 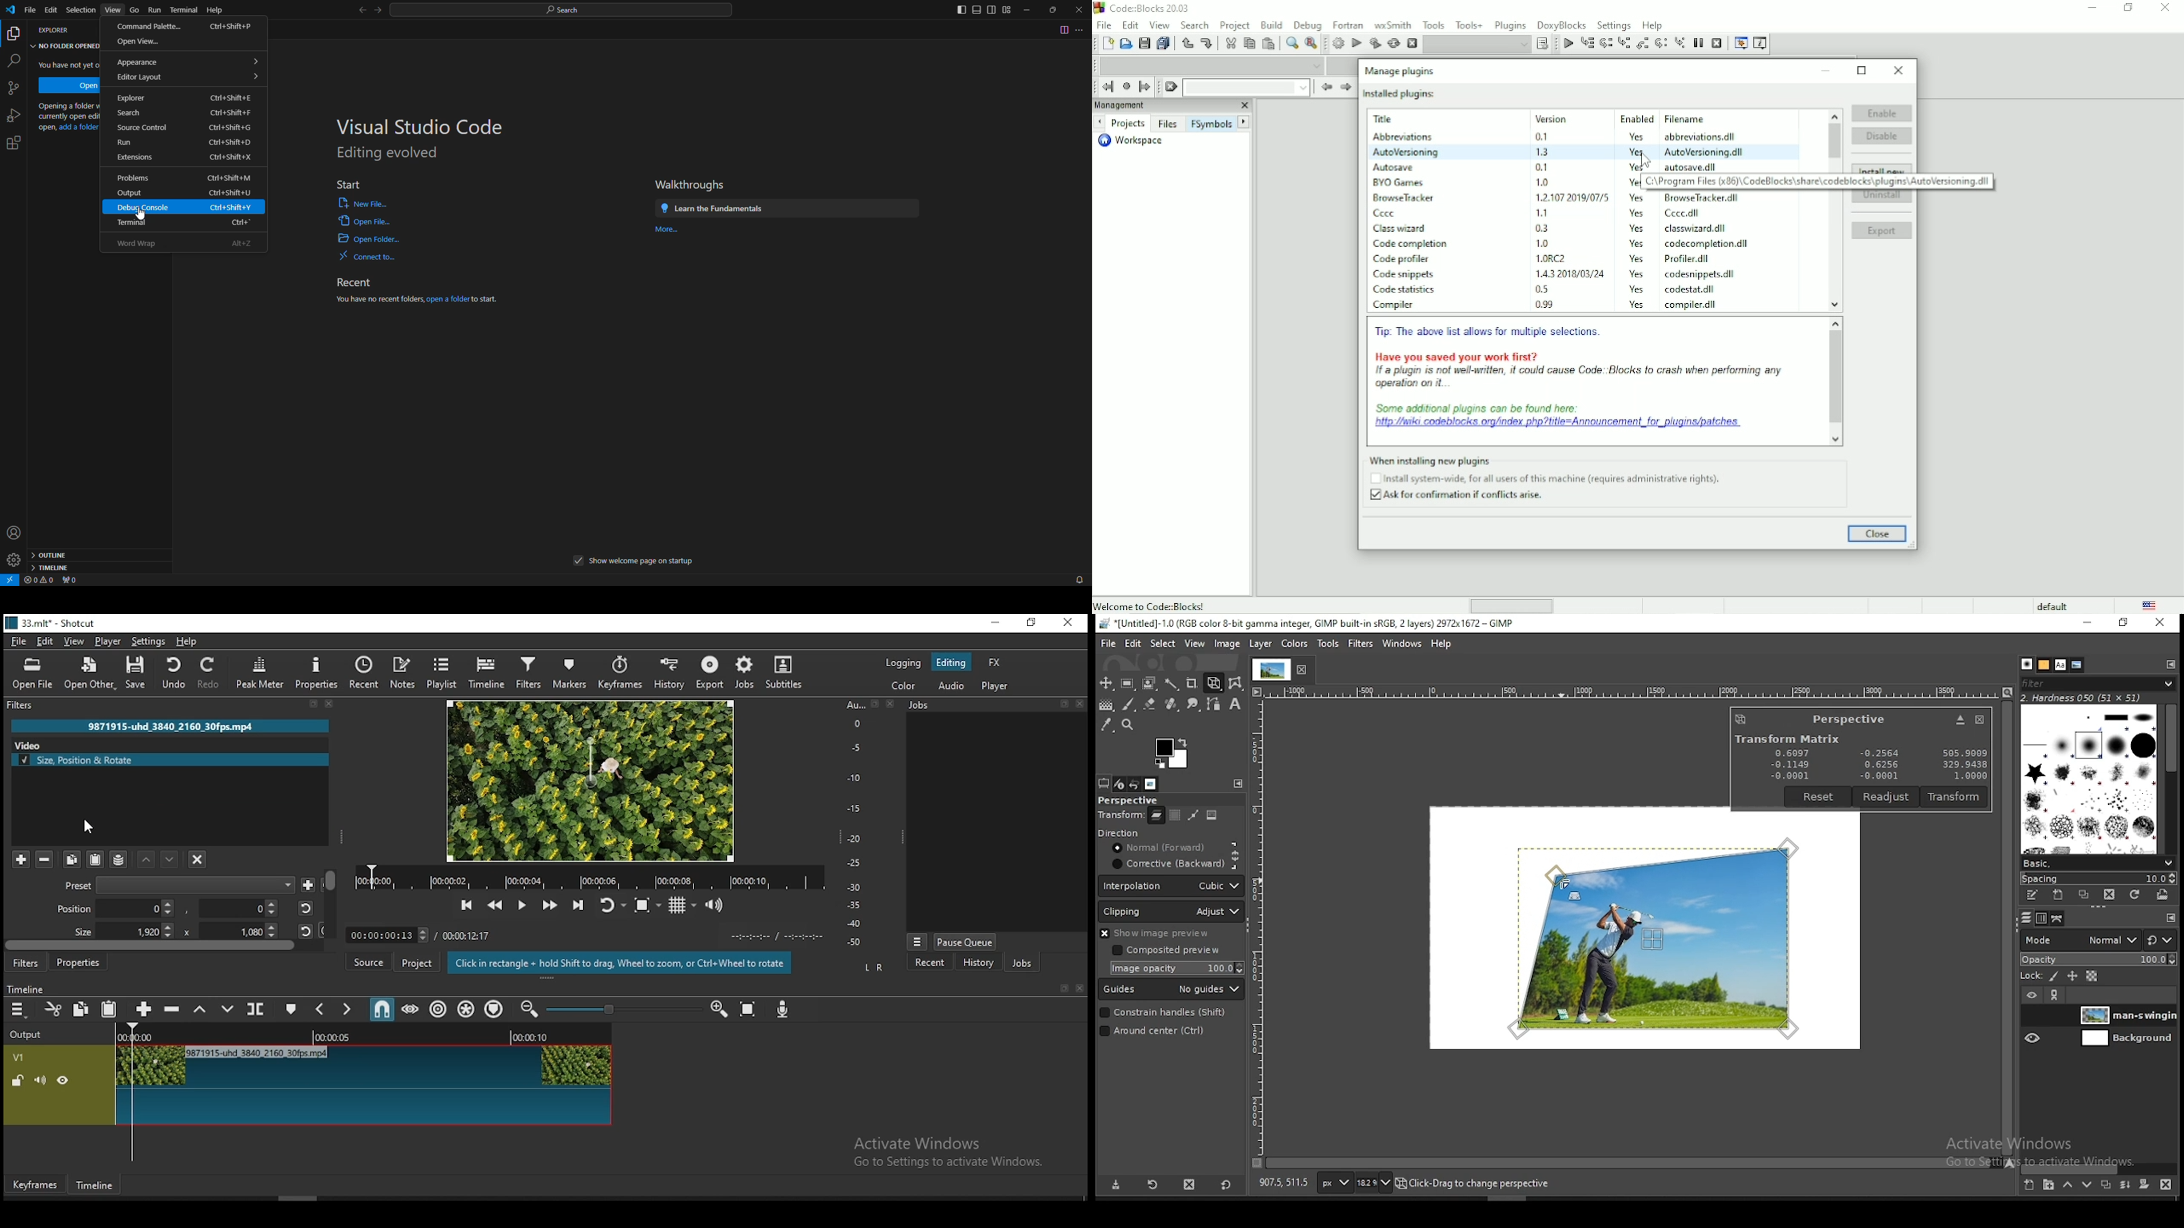 What do you see at coordinates (2126, 1039) in the screenshot?
I see `layer ` at bounding box center [2126, 1039].